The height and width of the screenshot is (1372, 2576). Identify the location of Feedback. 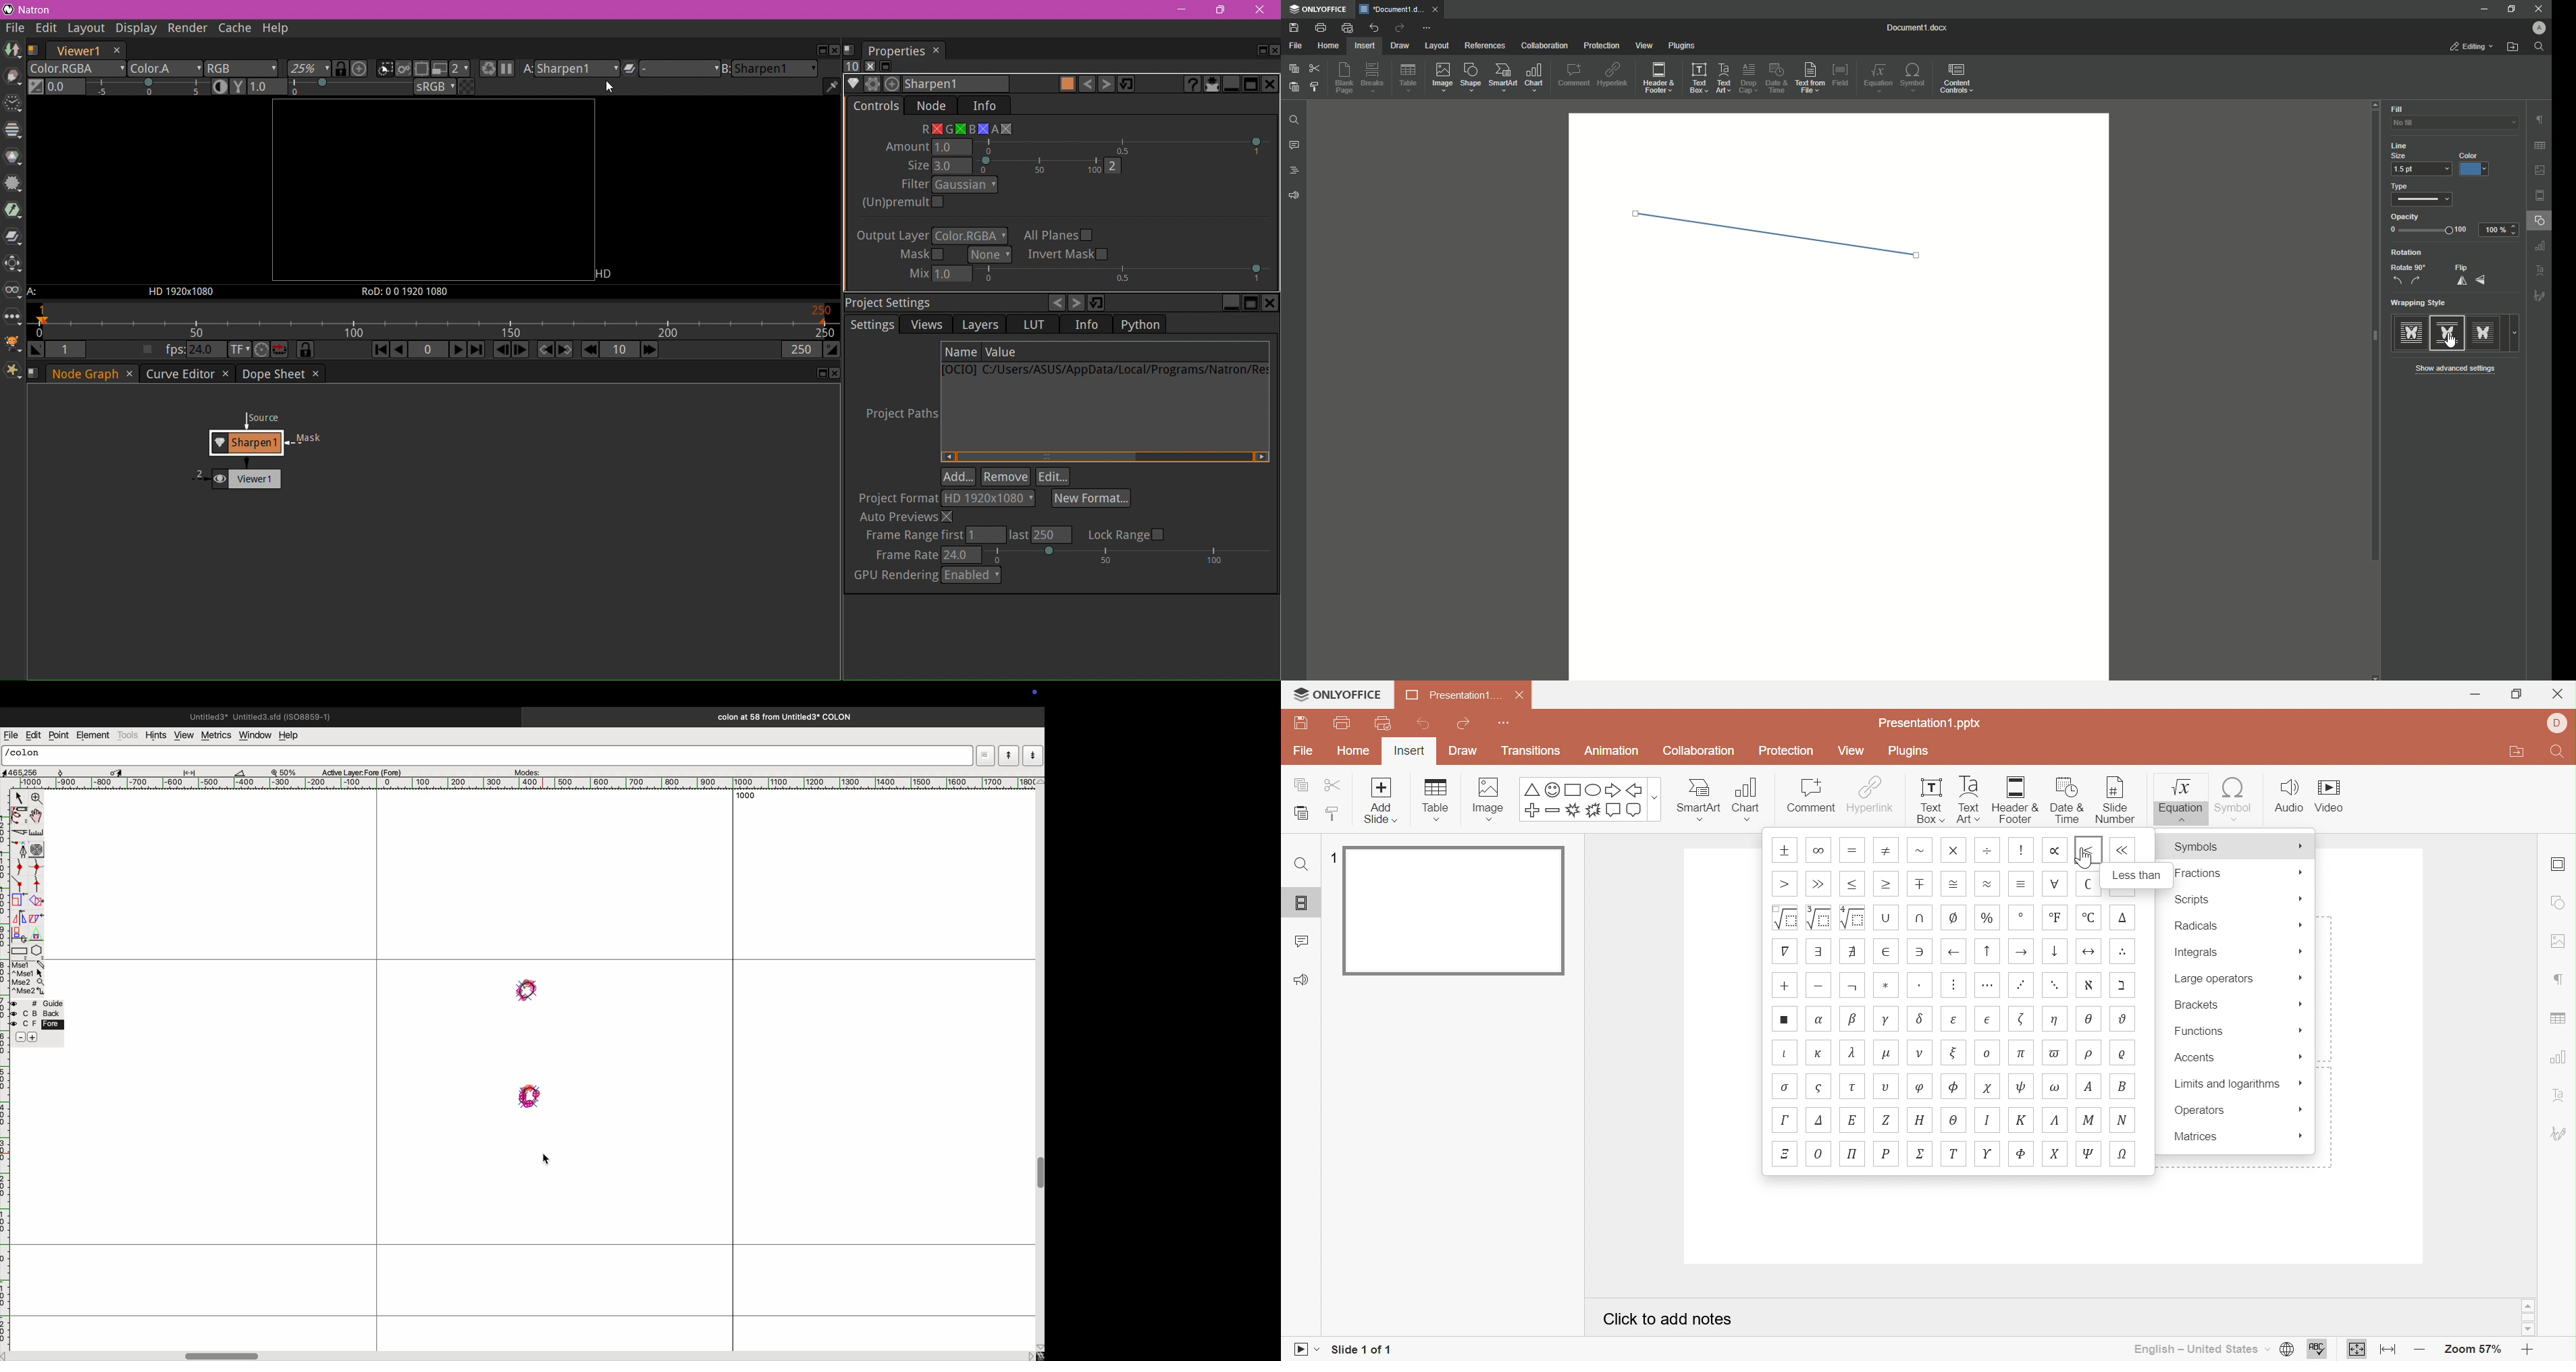
(1292, 198).